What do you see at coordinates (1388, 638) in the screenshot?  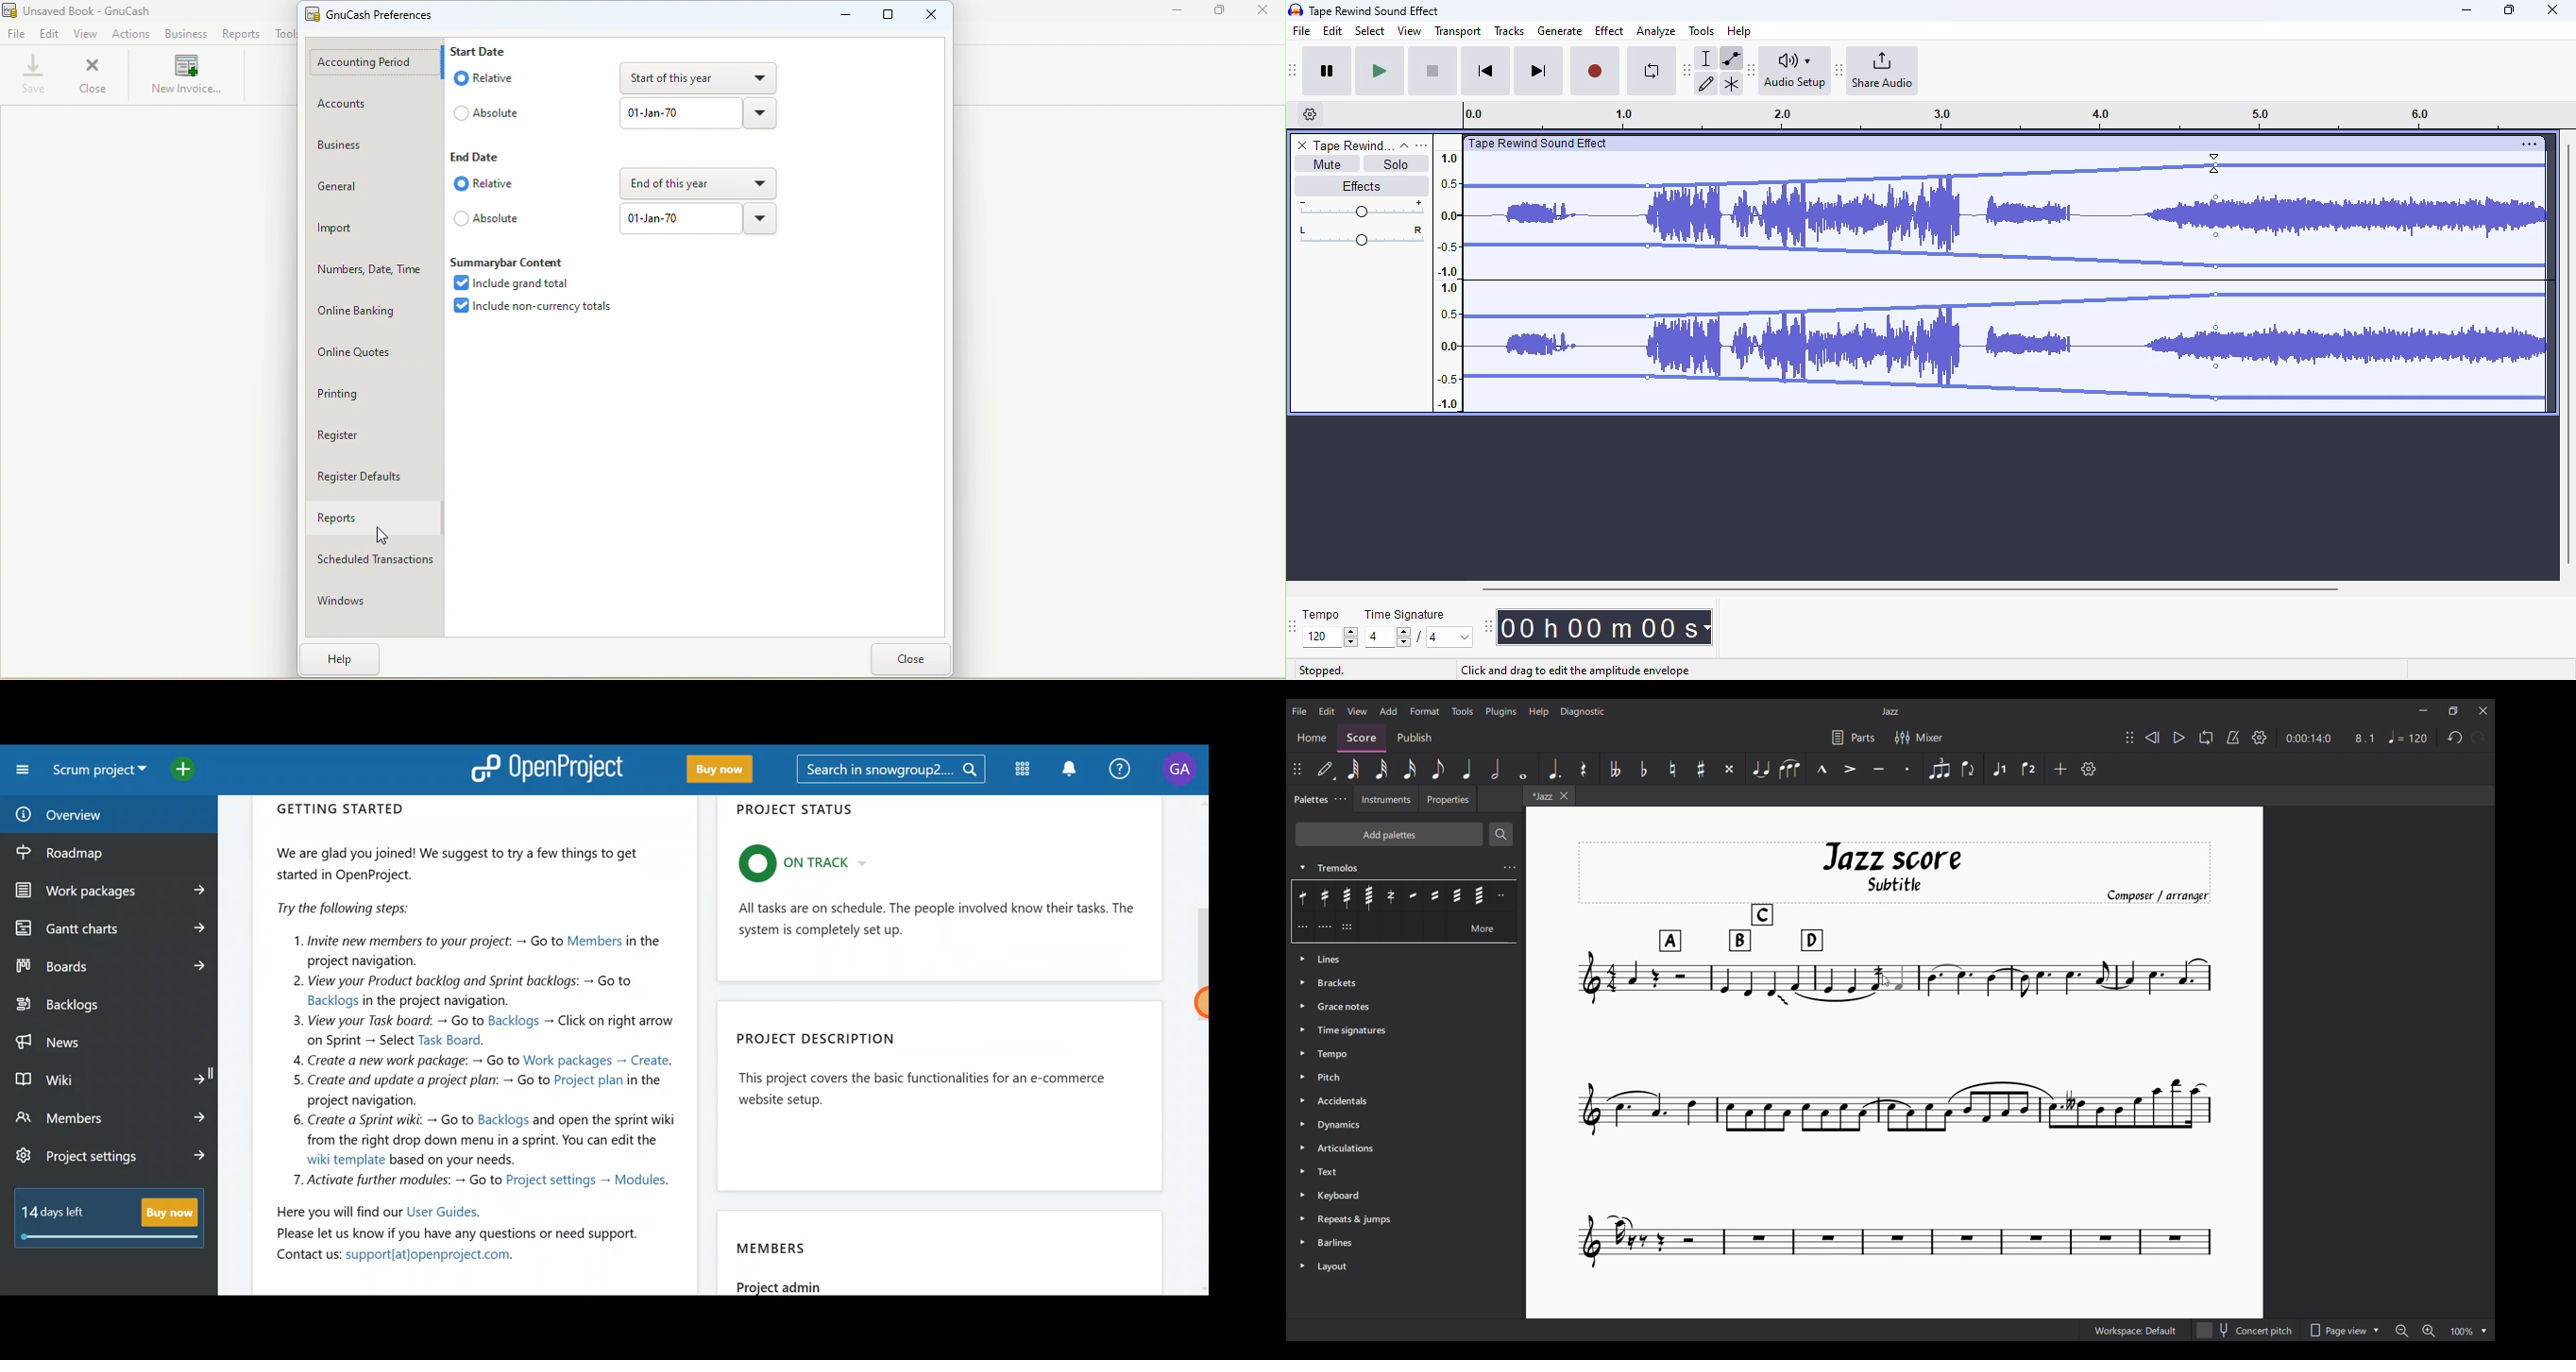 I see `Input for time signature` at bounding box center [1388, 638].